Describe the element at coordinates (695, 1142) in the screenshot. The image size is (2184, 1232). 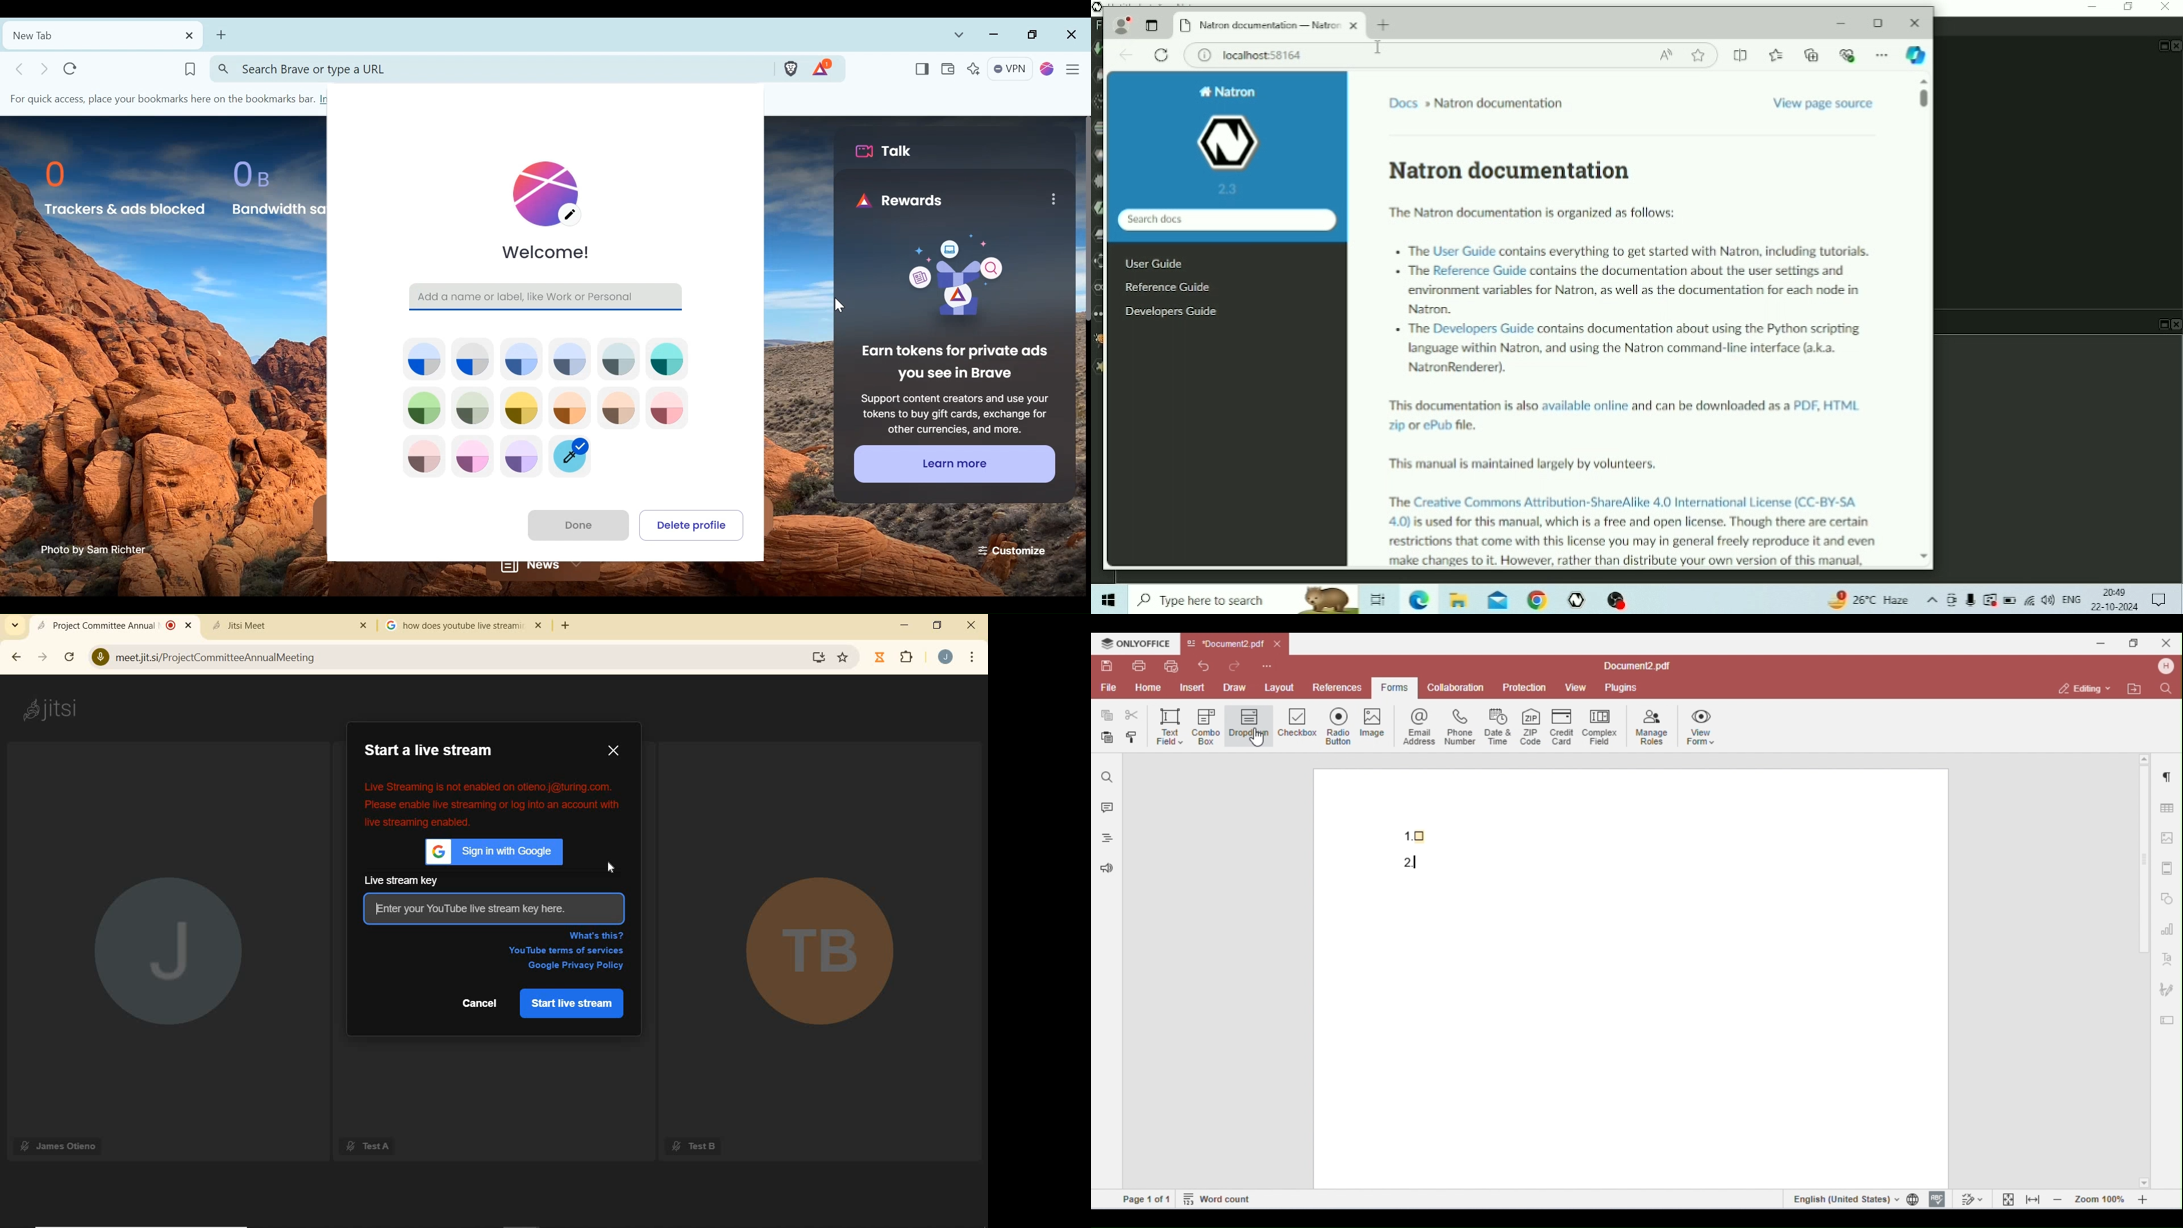
I see `Test B` at that location.